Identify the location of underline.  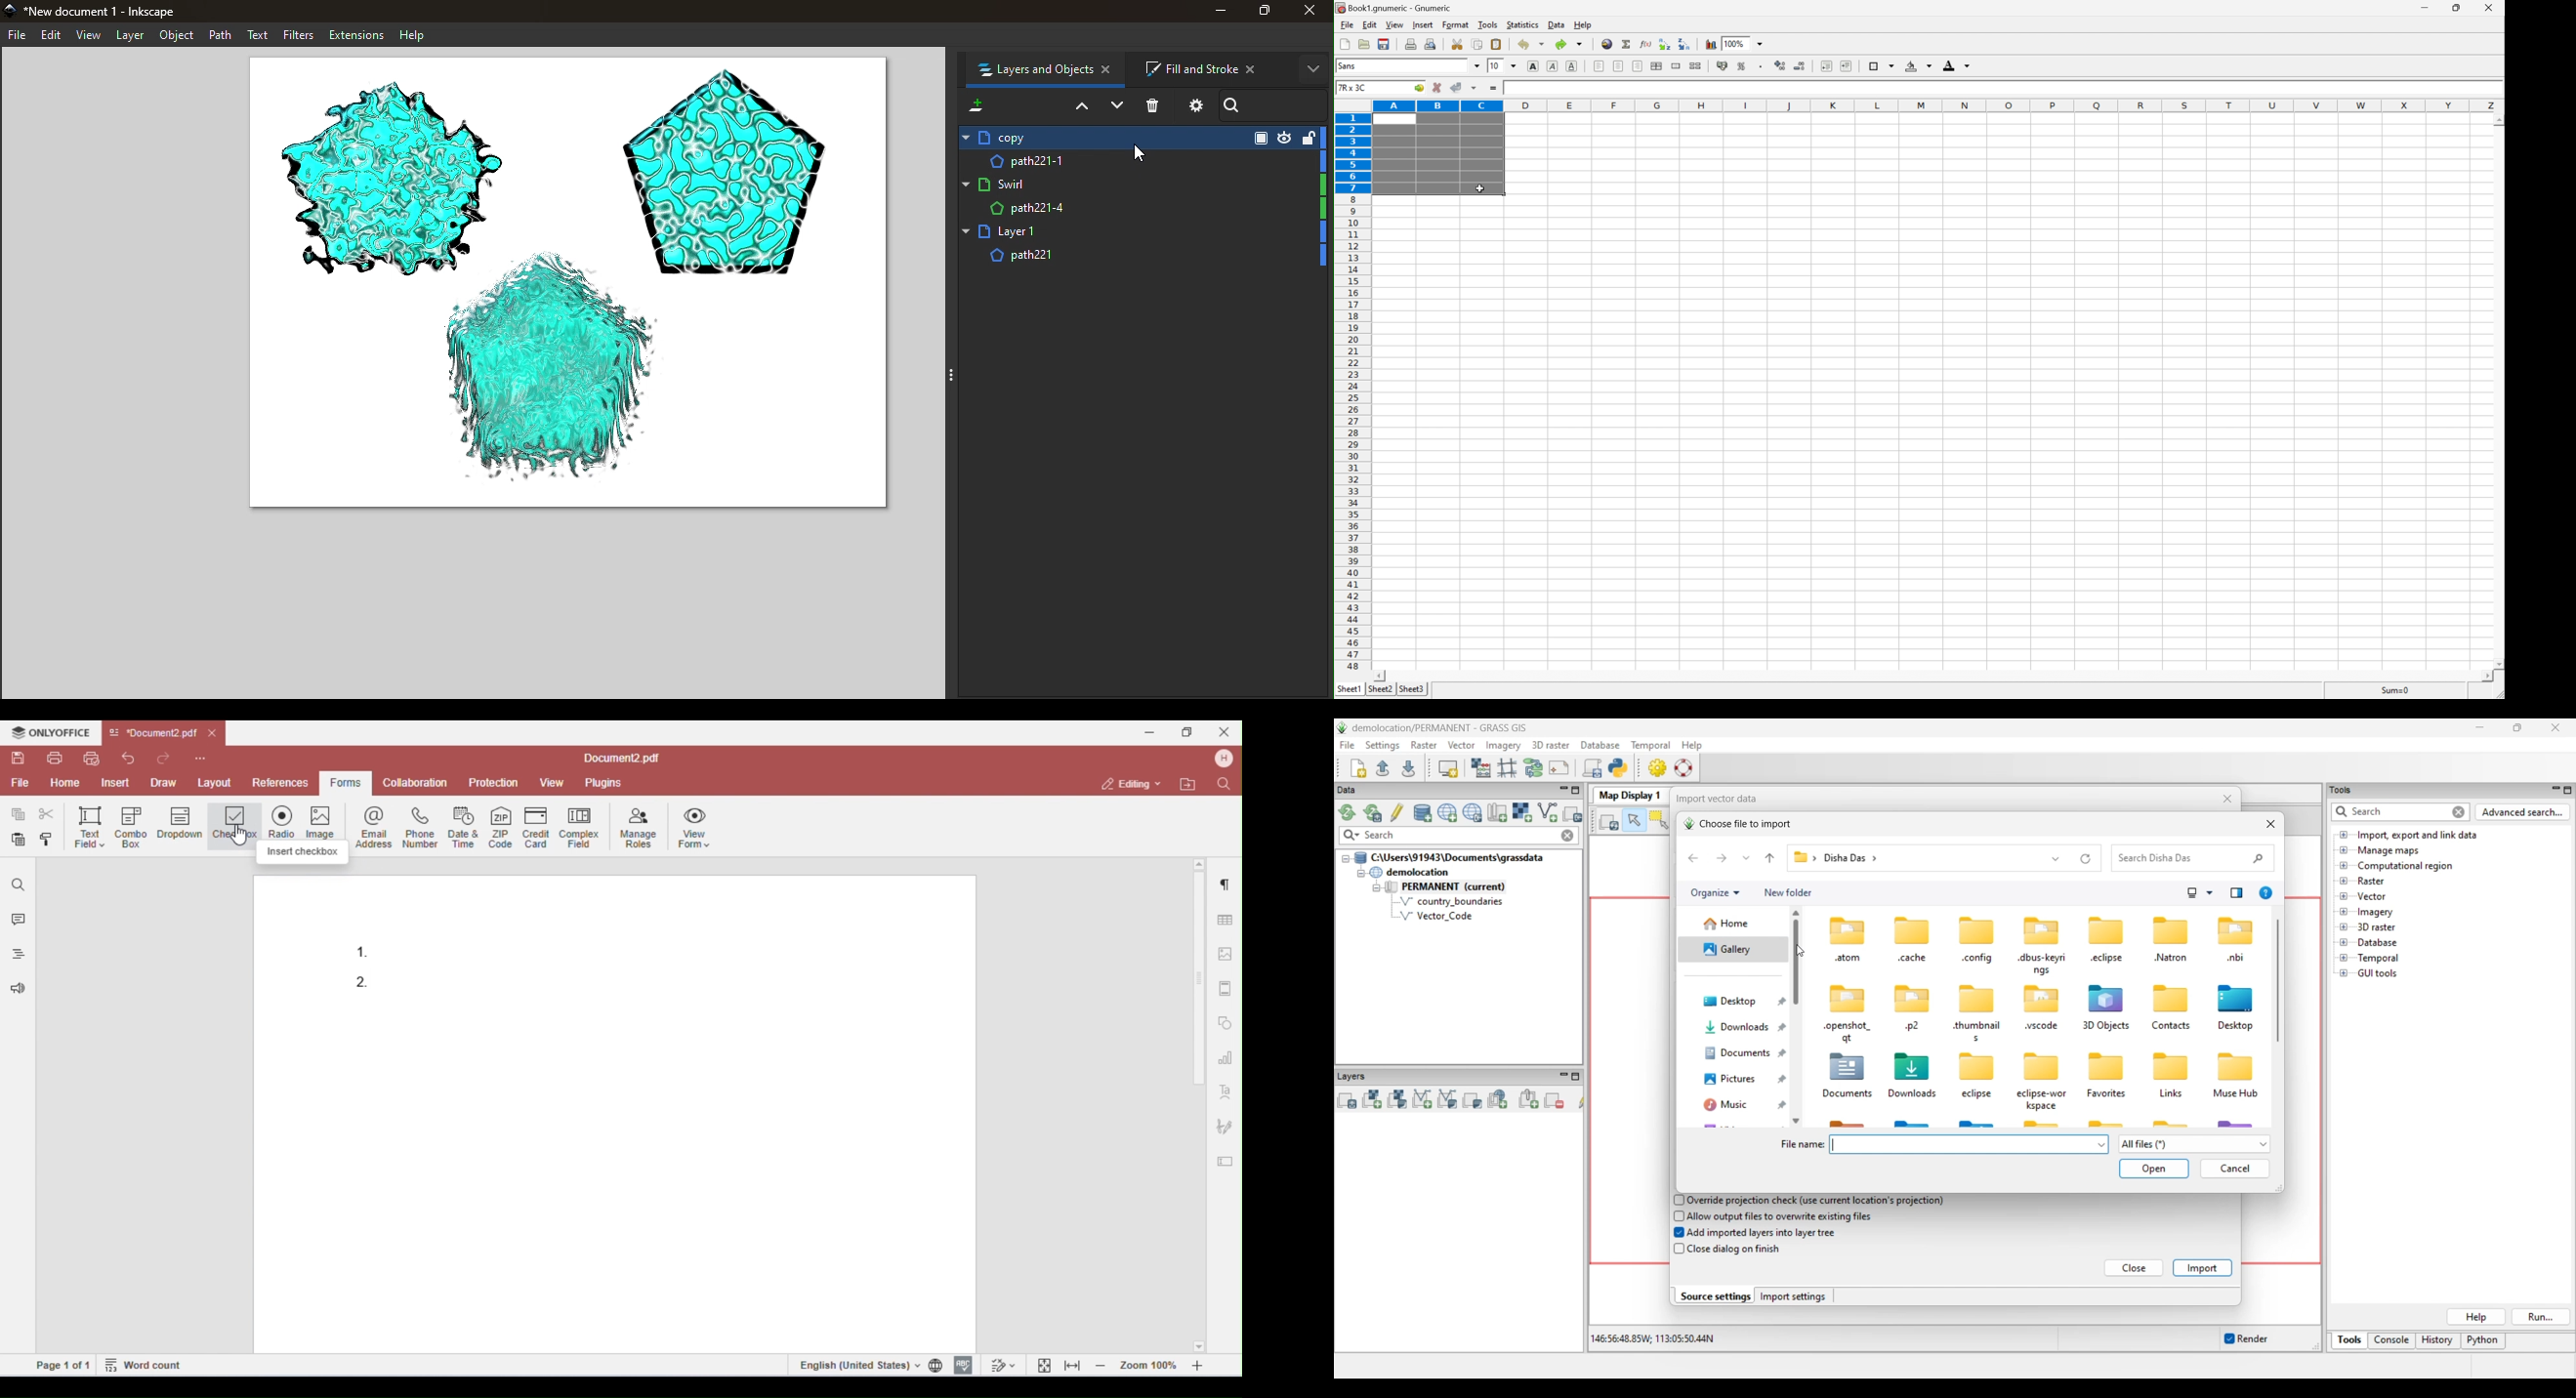
(1573, 65).